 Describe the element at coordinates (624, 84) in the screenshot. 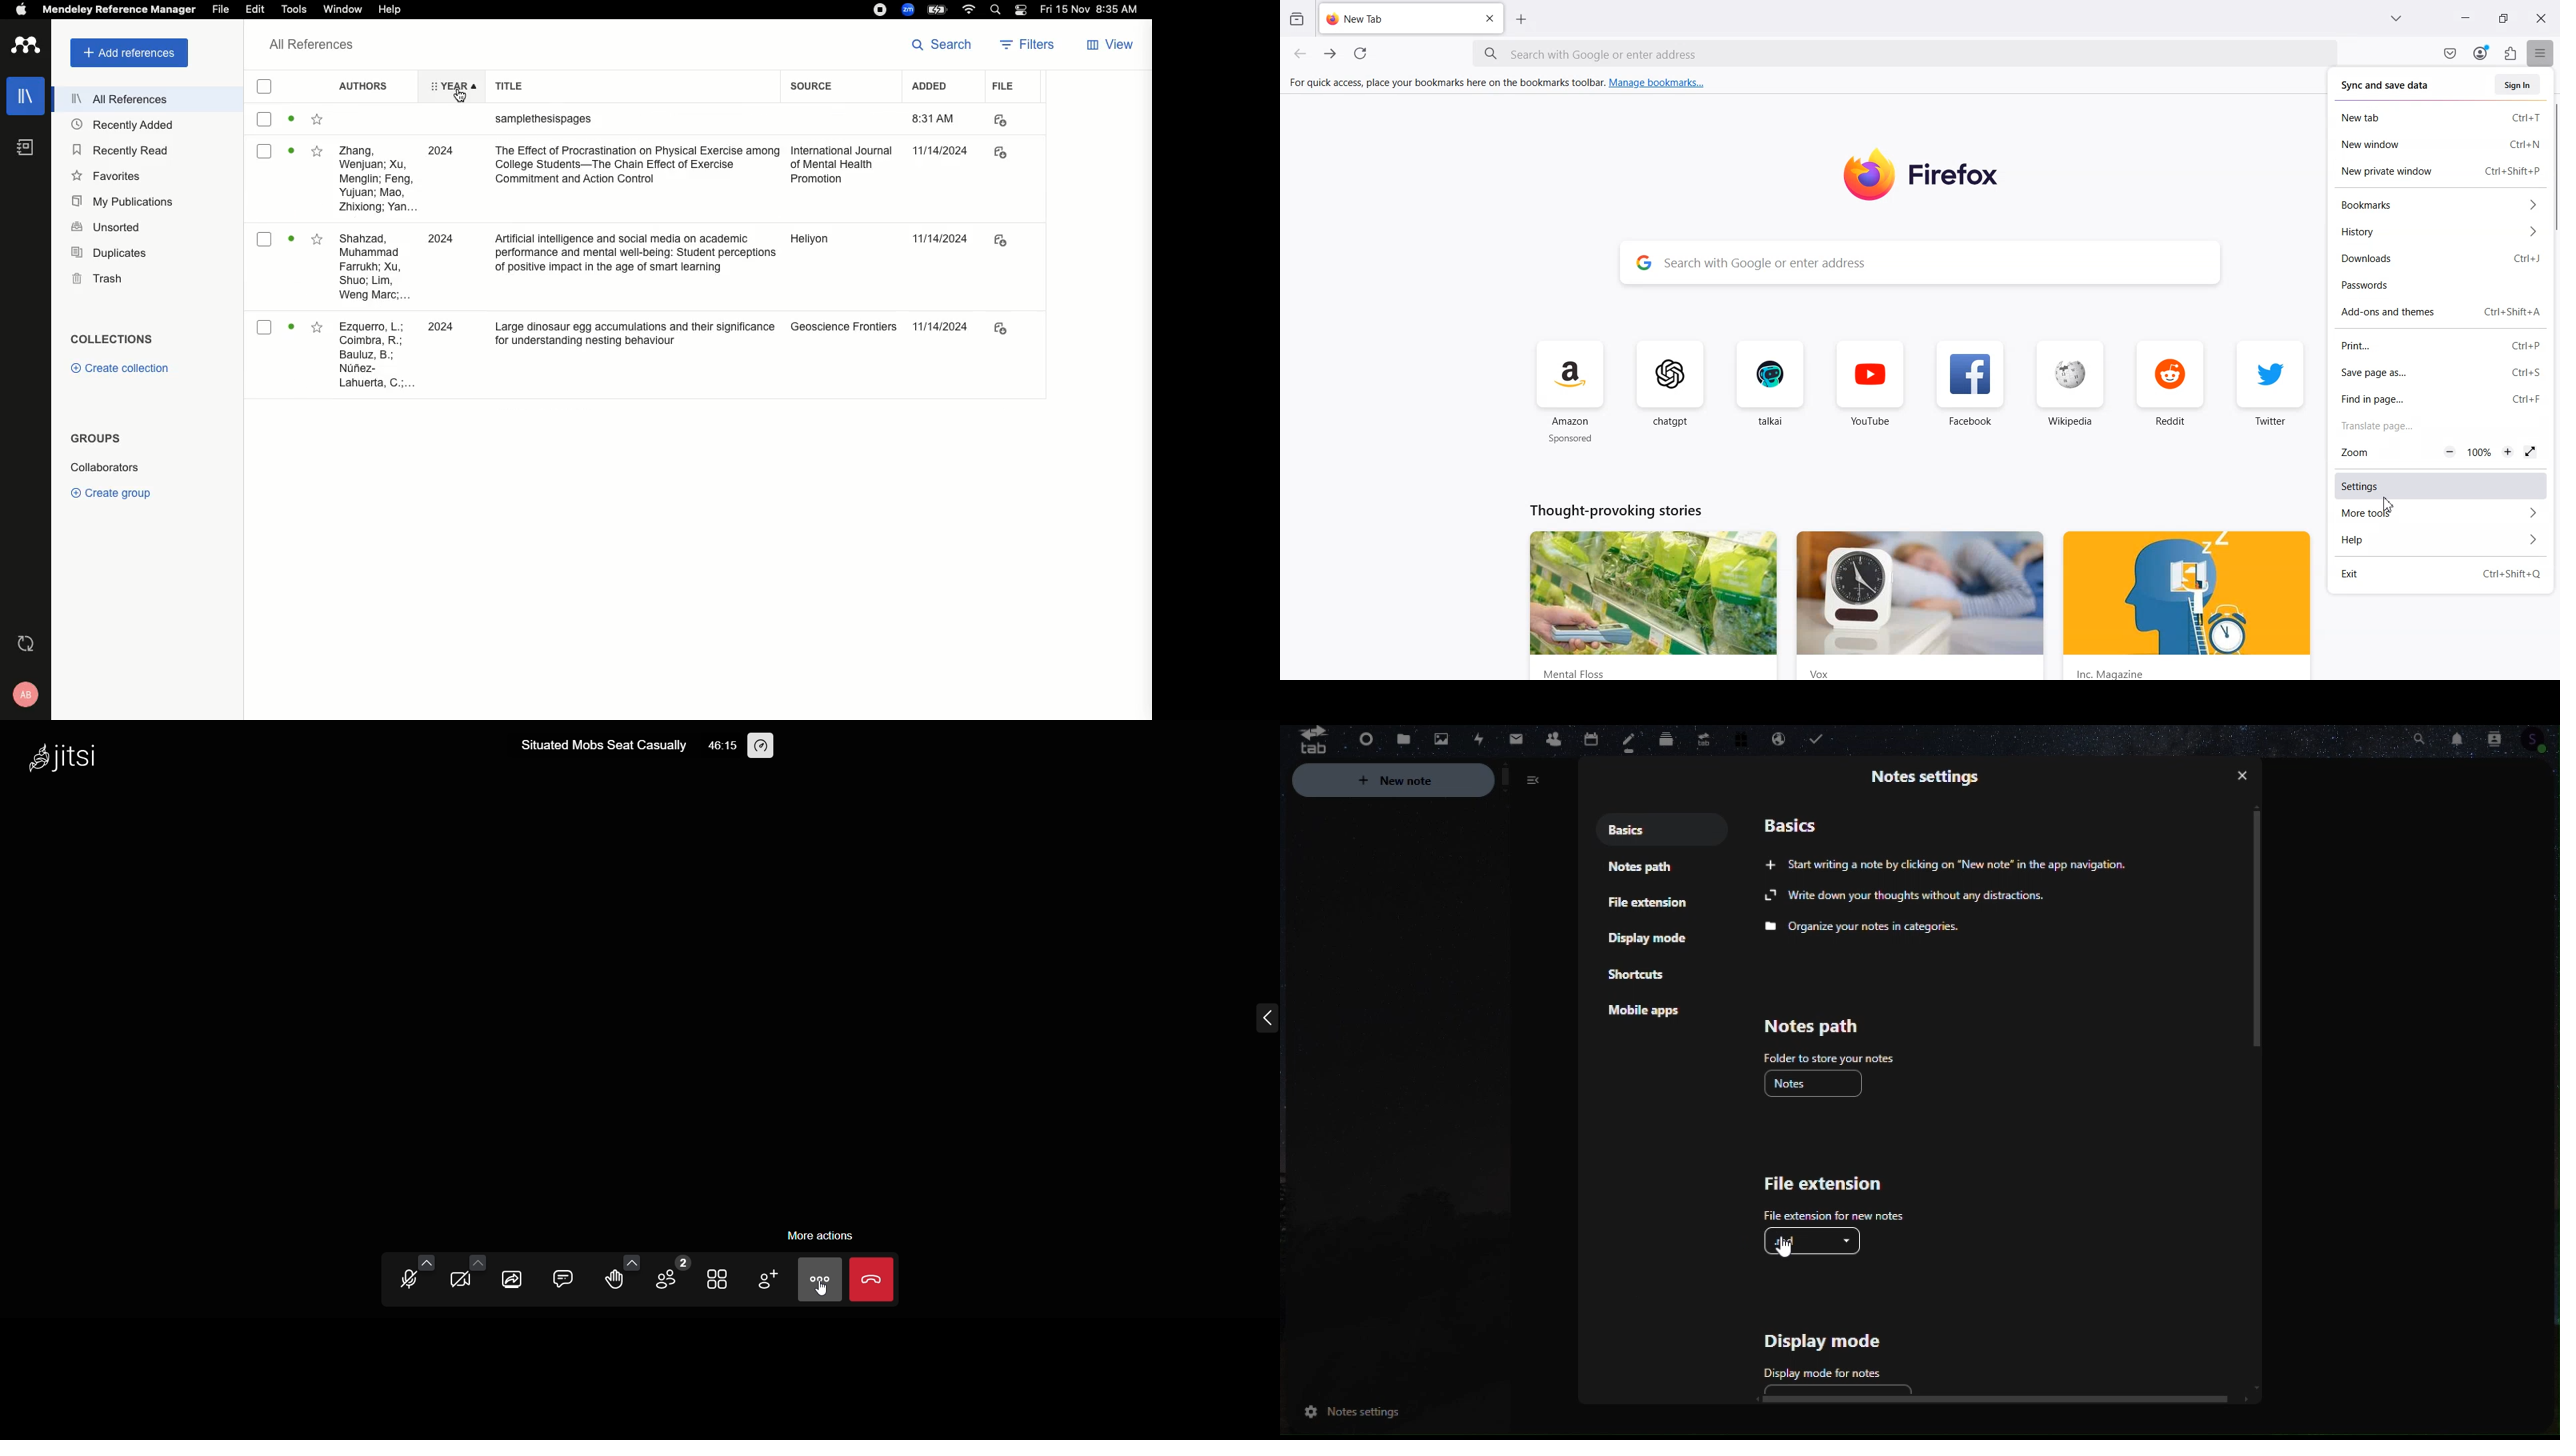

I see `title label` at that location.